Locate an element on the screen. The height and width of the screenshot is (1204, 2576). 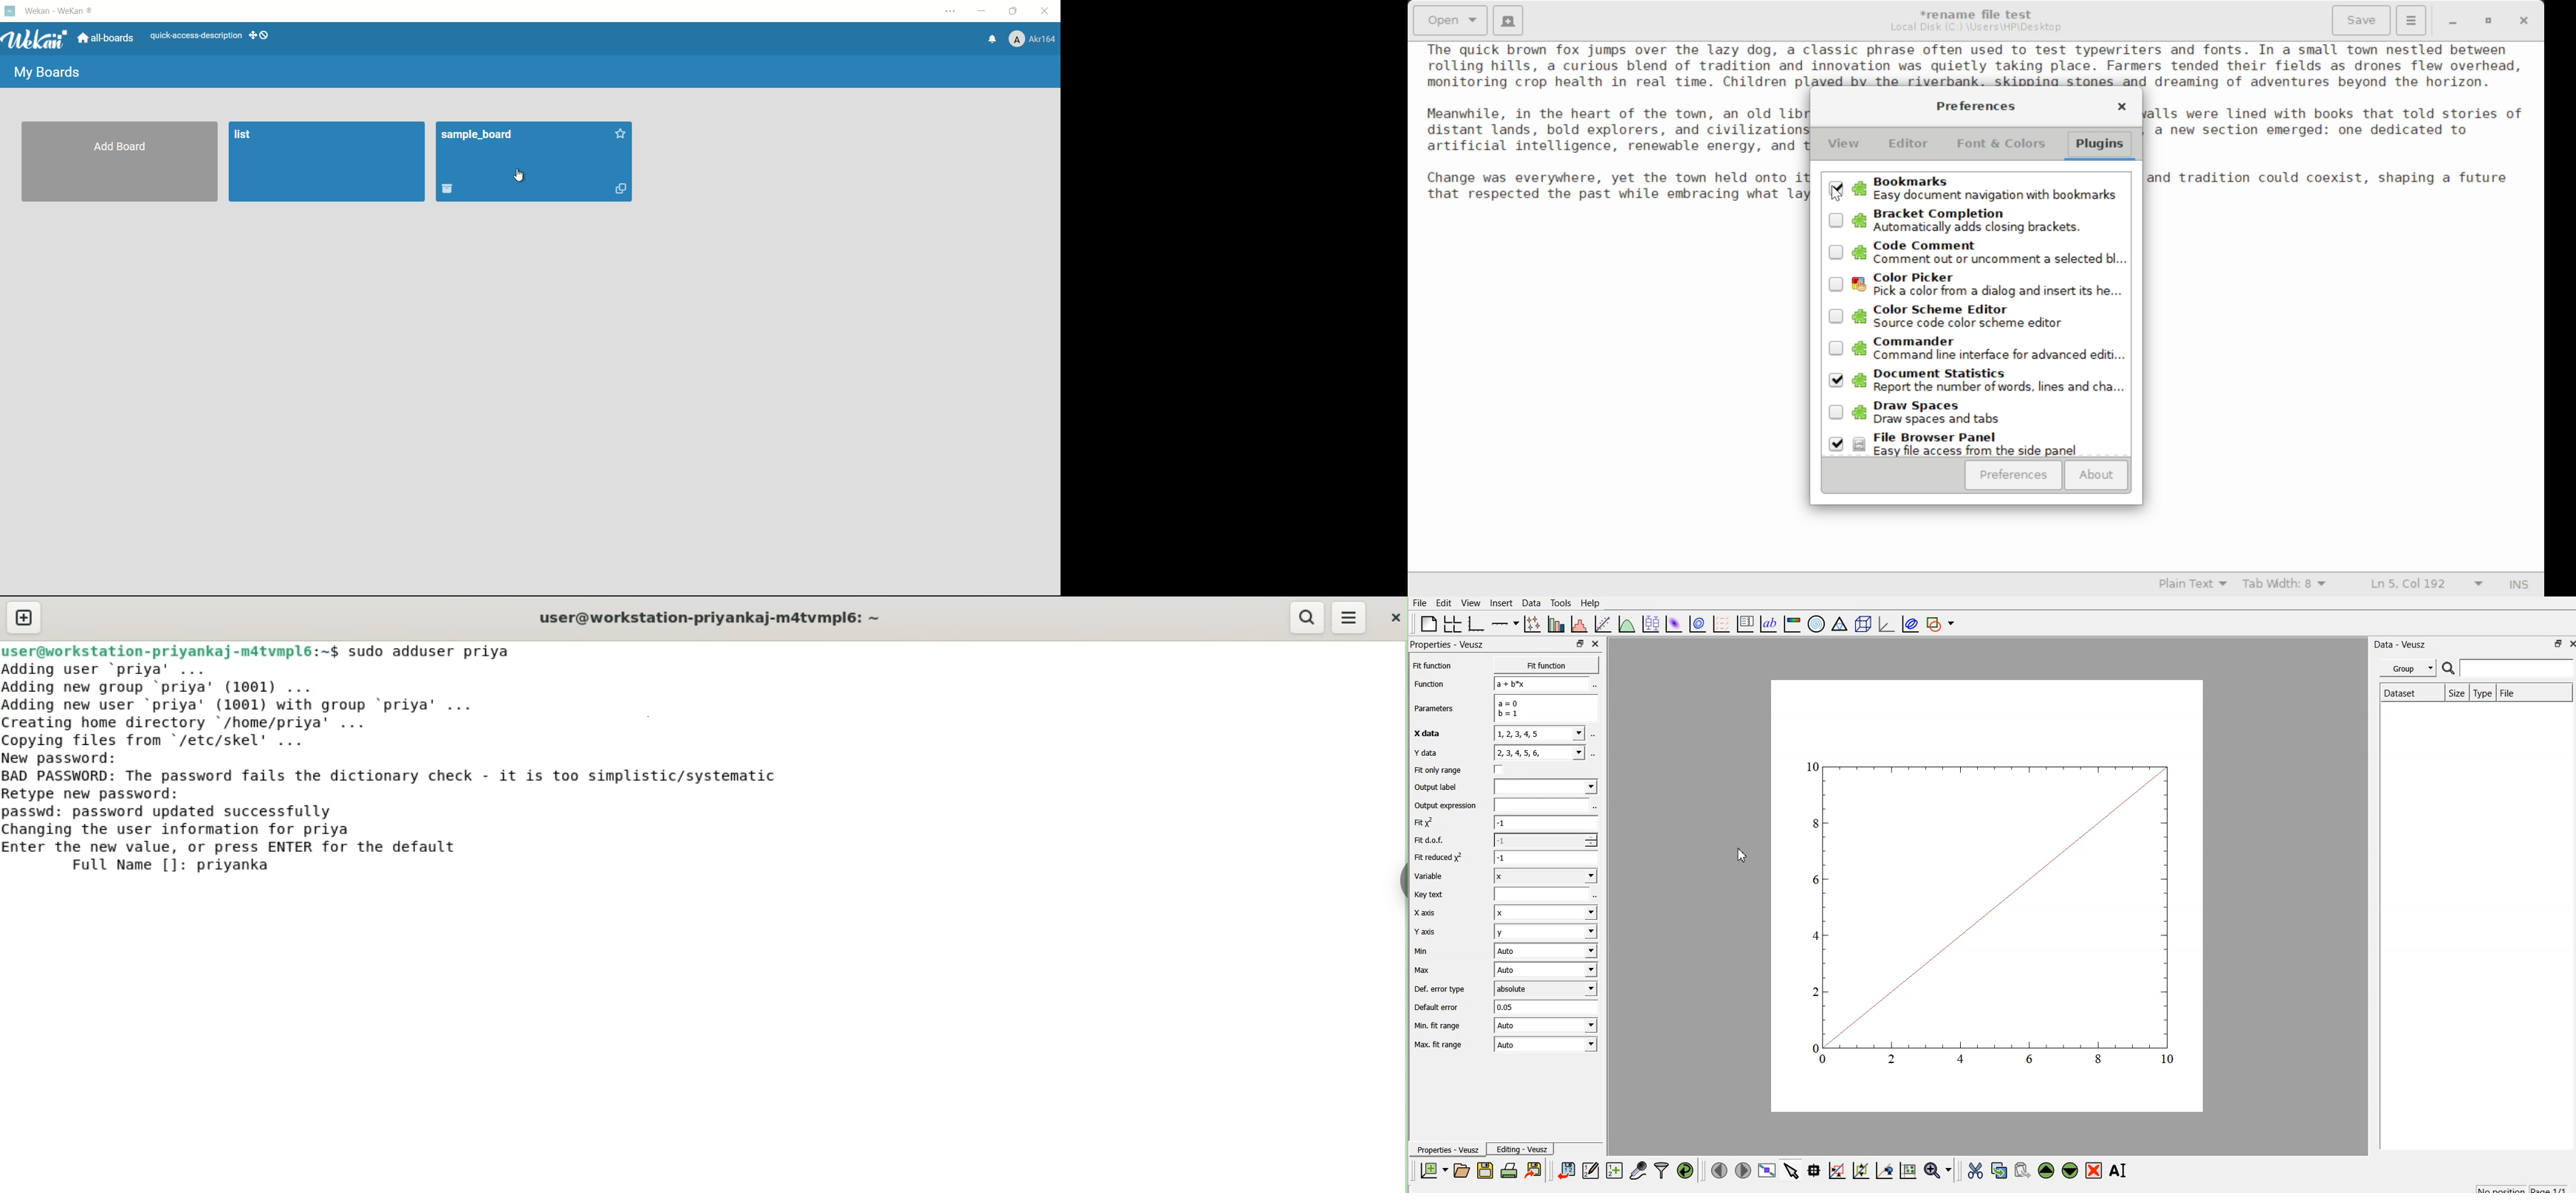
plot points is located at coordinates (1533, 624).